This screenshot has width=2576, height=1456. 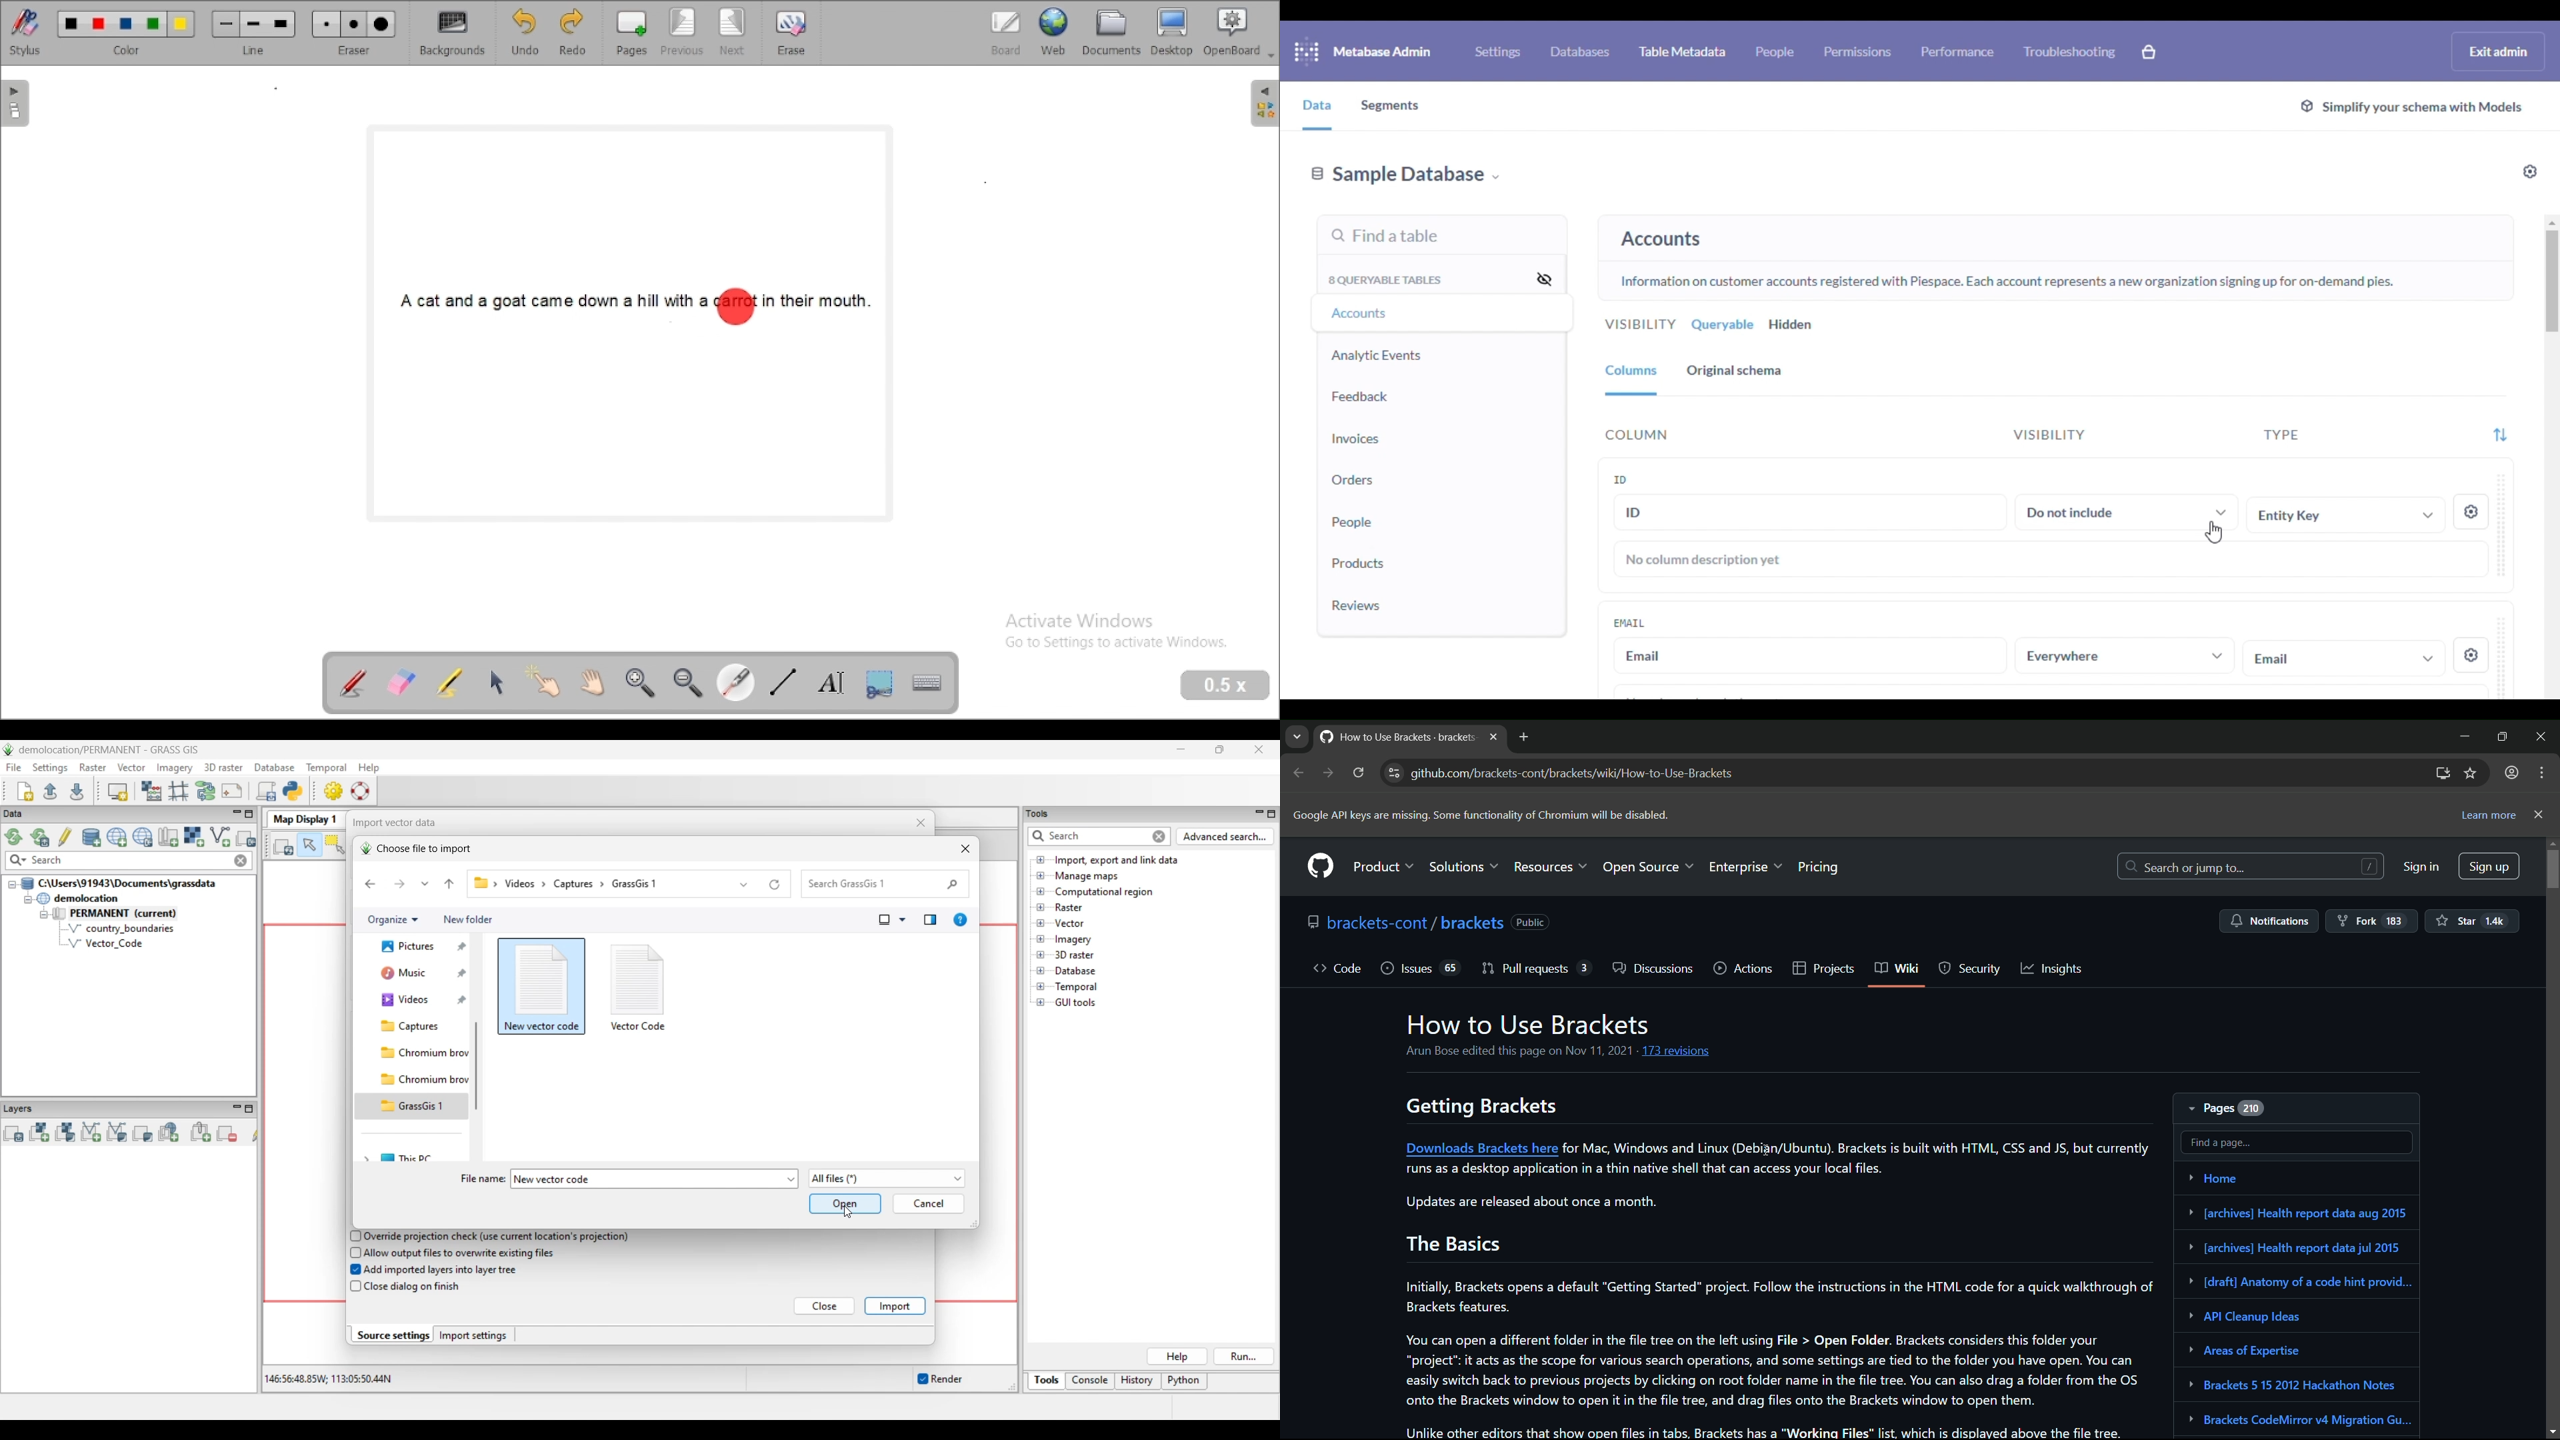 What do you see at coordinates (2055, 970) in the screenshot?
I see `insights` at bounding box center [2055, 970].